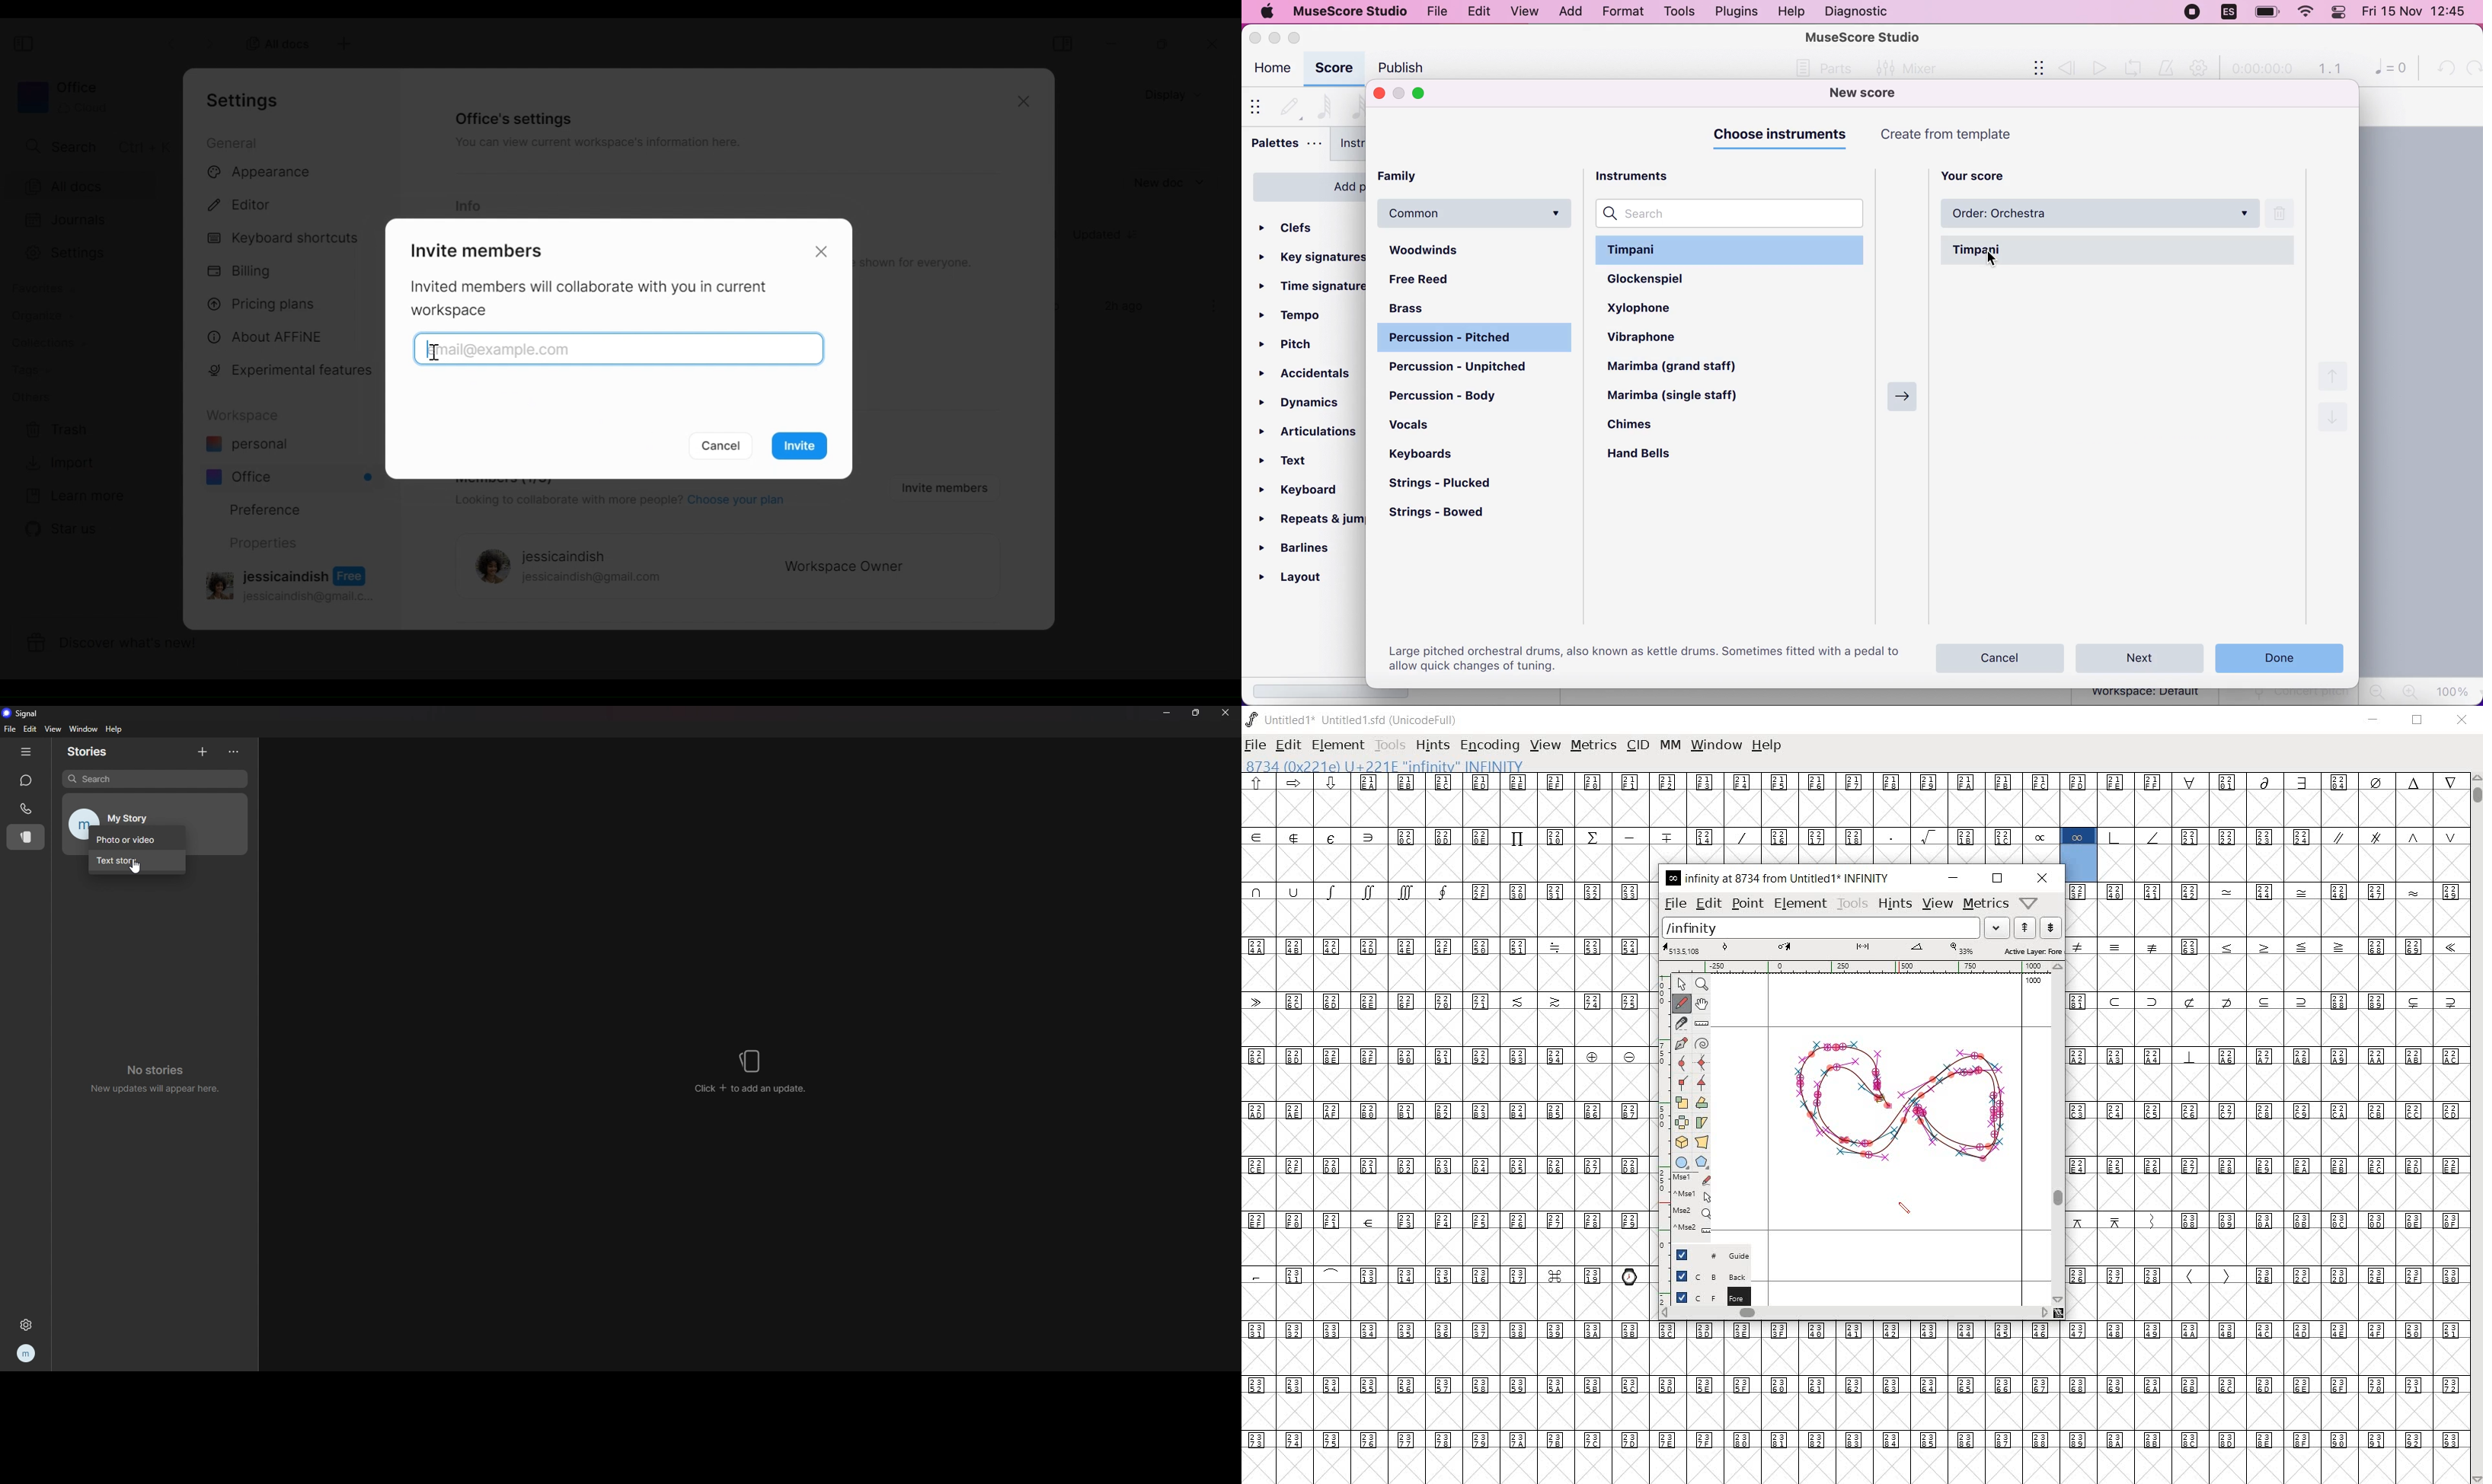  What do you see at coordinates (48, 344) in the screenshot?
I see `collections` at bounding box center [48, 344].